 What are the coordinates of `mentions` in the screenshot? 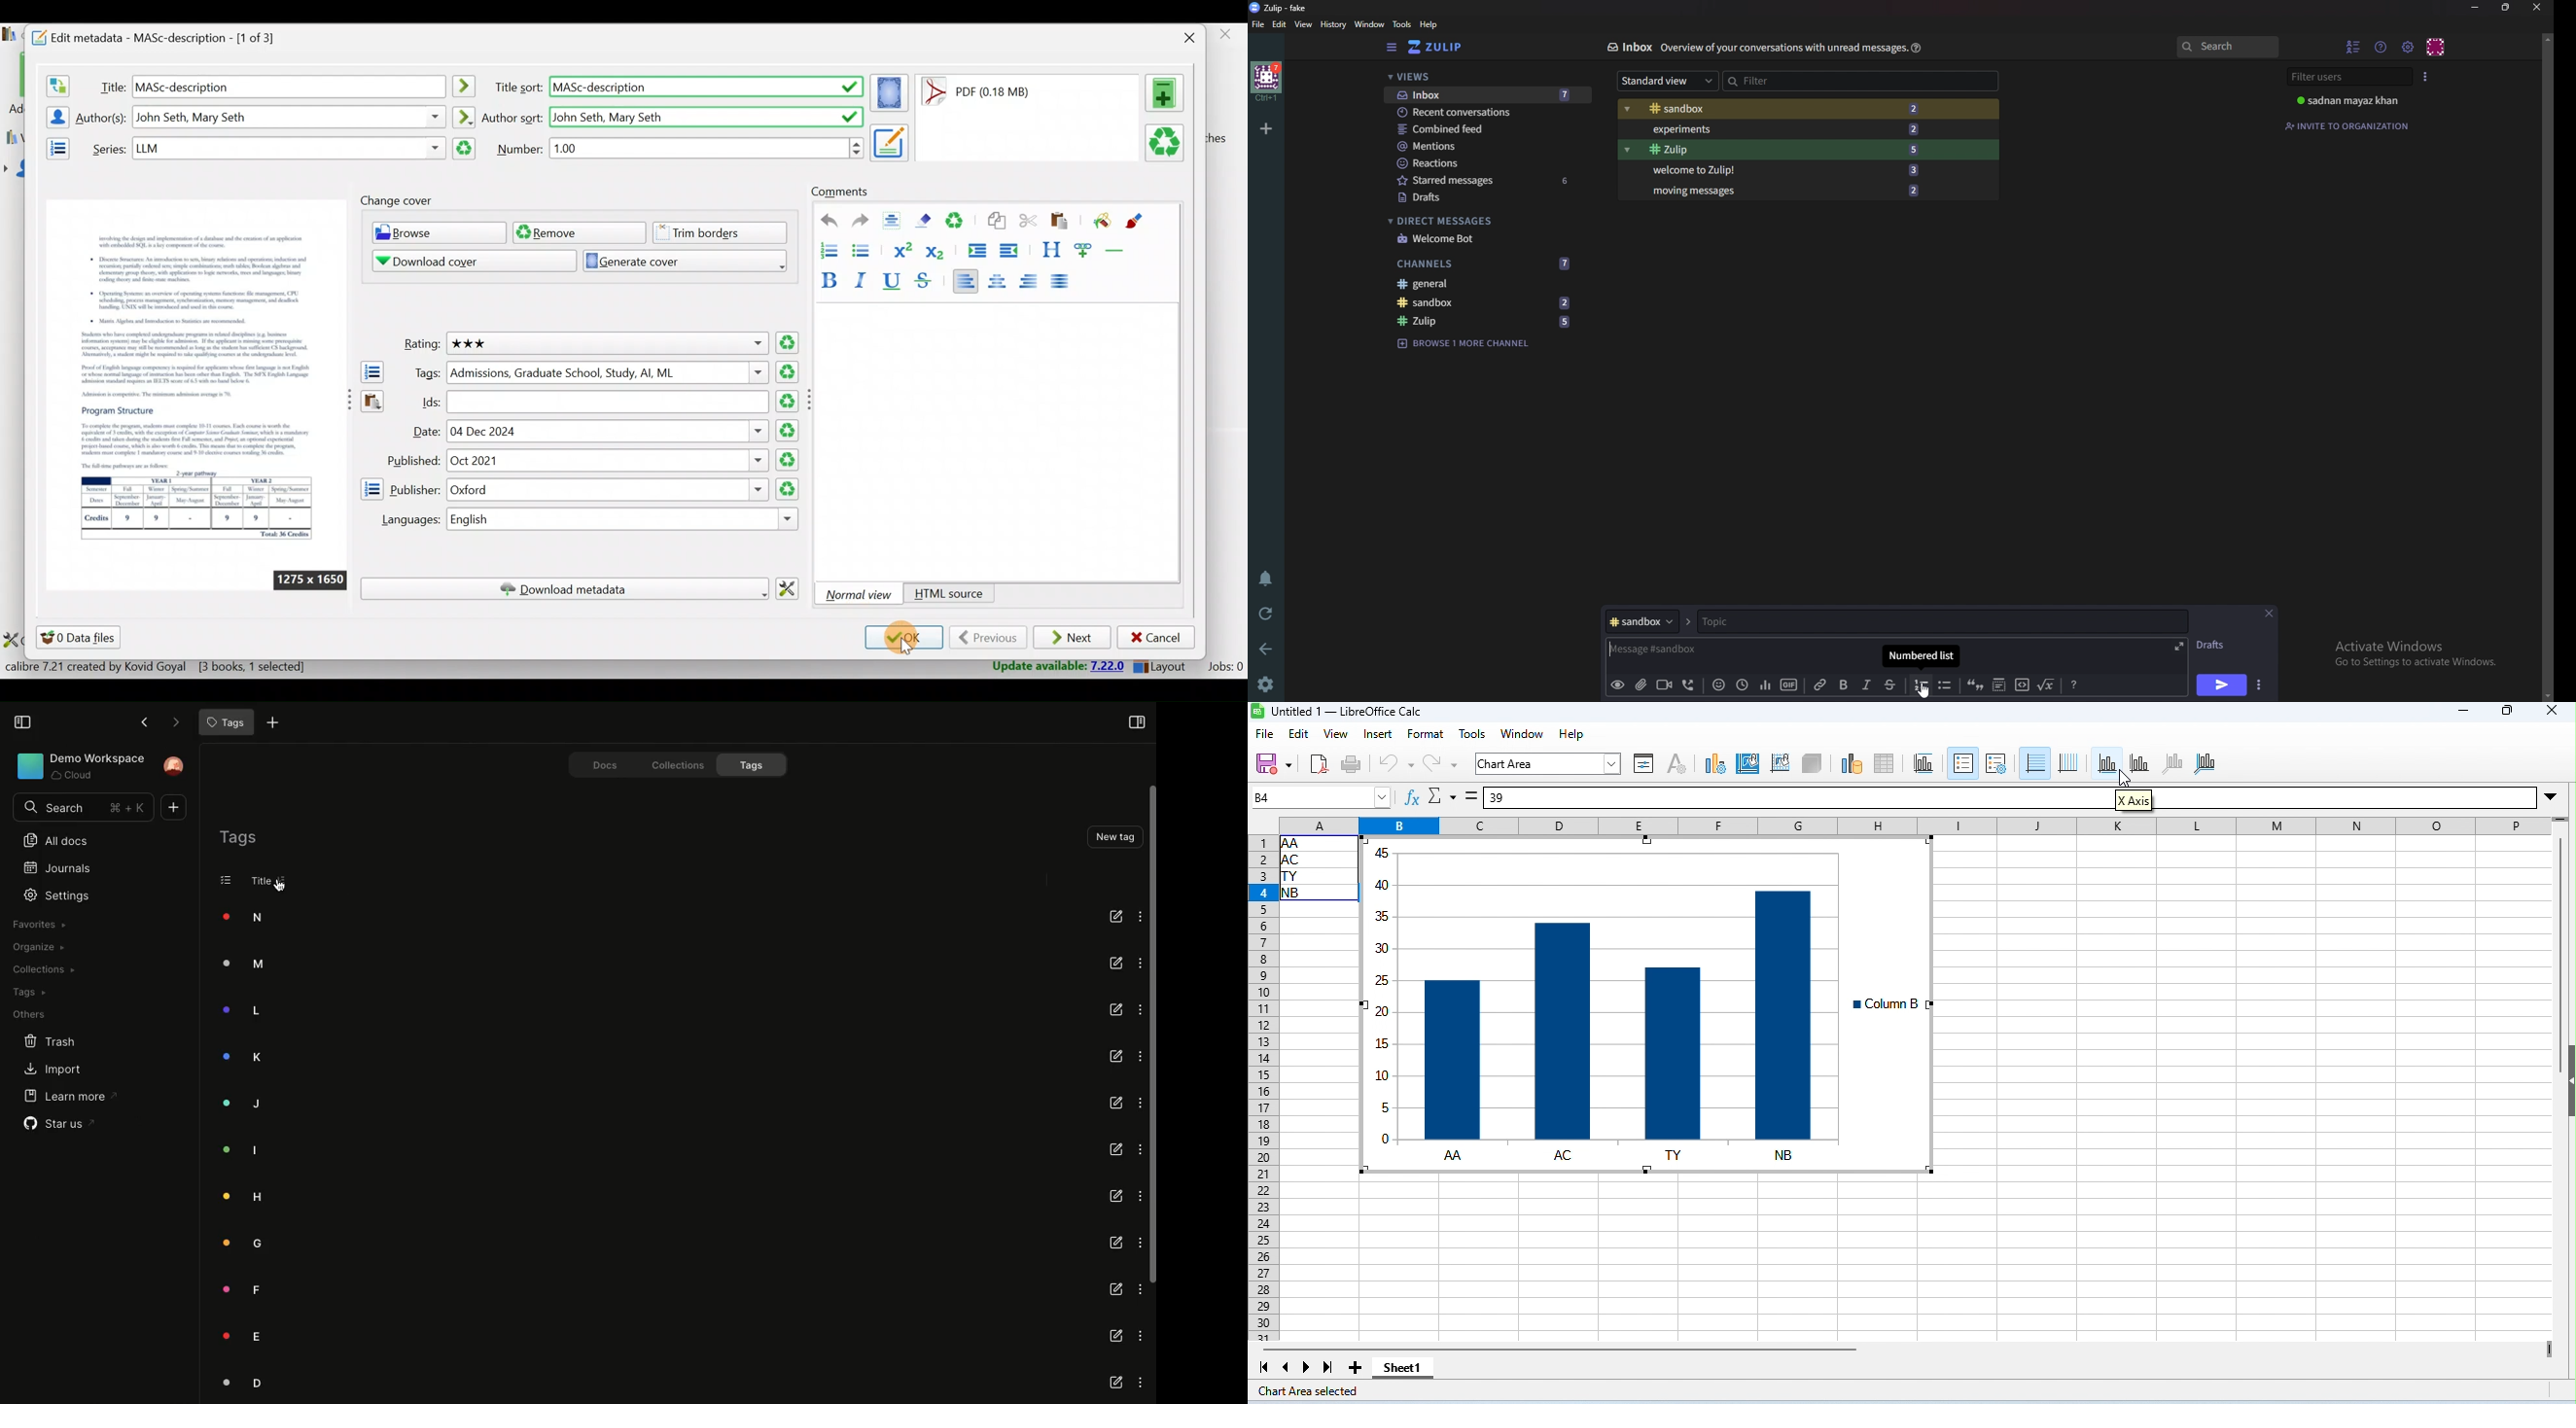 It's located at (1487, 147).